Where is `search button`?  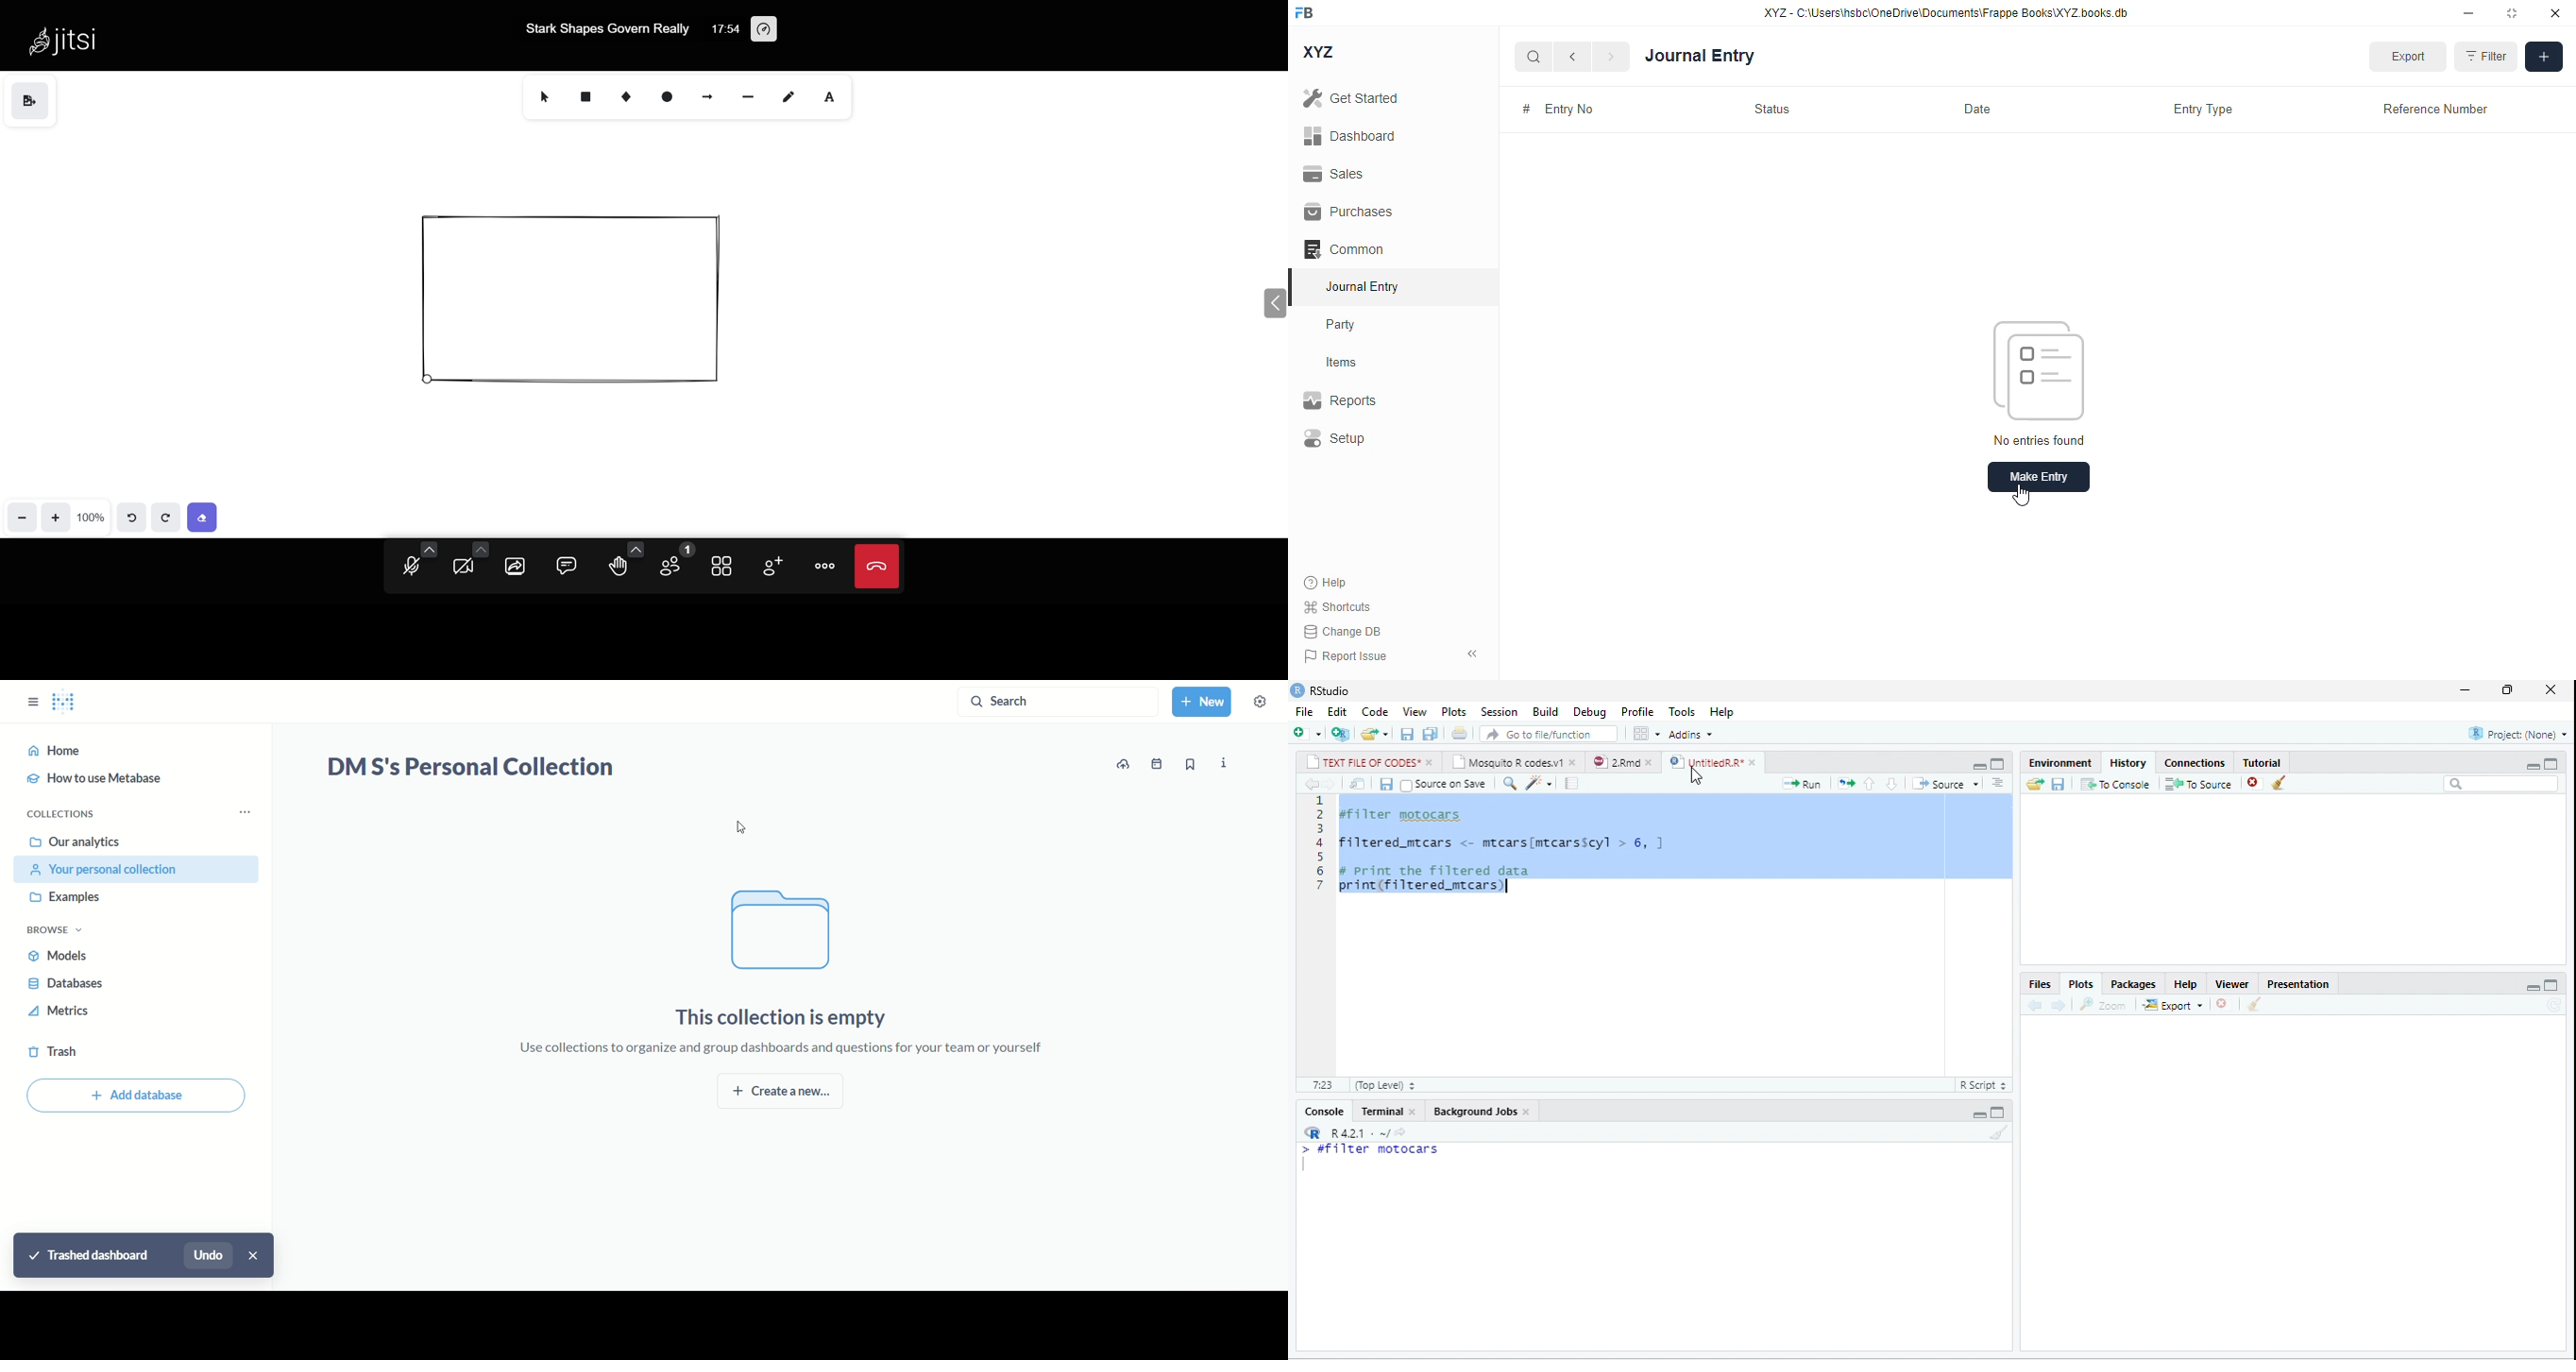
search button is located at coordinates (1057, 705).